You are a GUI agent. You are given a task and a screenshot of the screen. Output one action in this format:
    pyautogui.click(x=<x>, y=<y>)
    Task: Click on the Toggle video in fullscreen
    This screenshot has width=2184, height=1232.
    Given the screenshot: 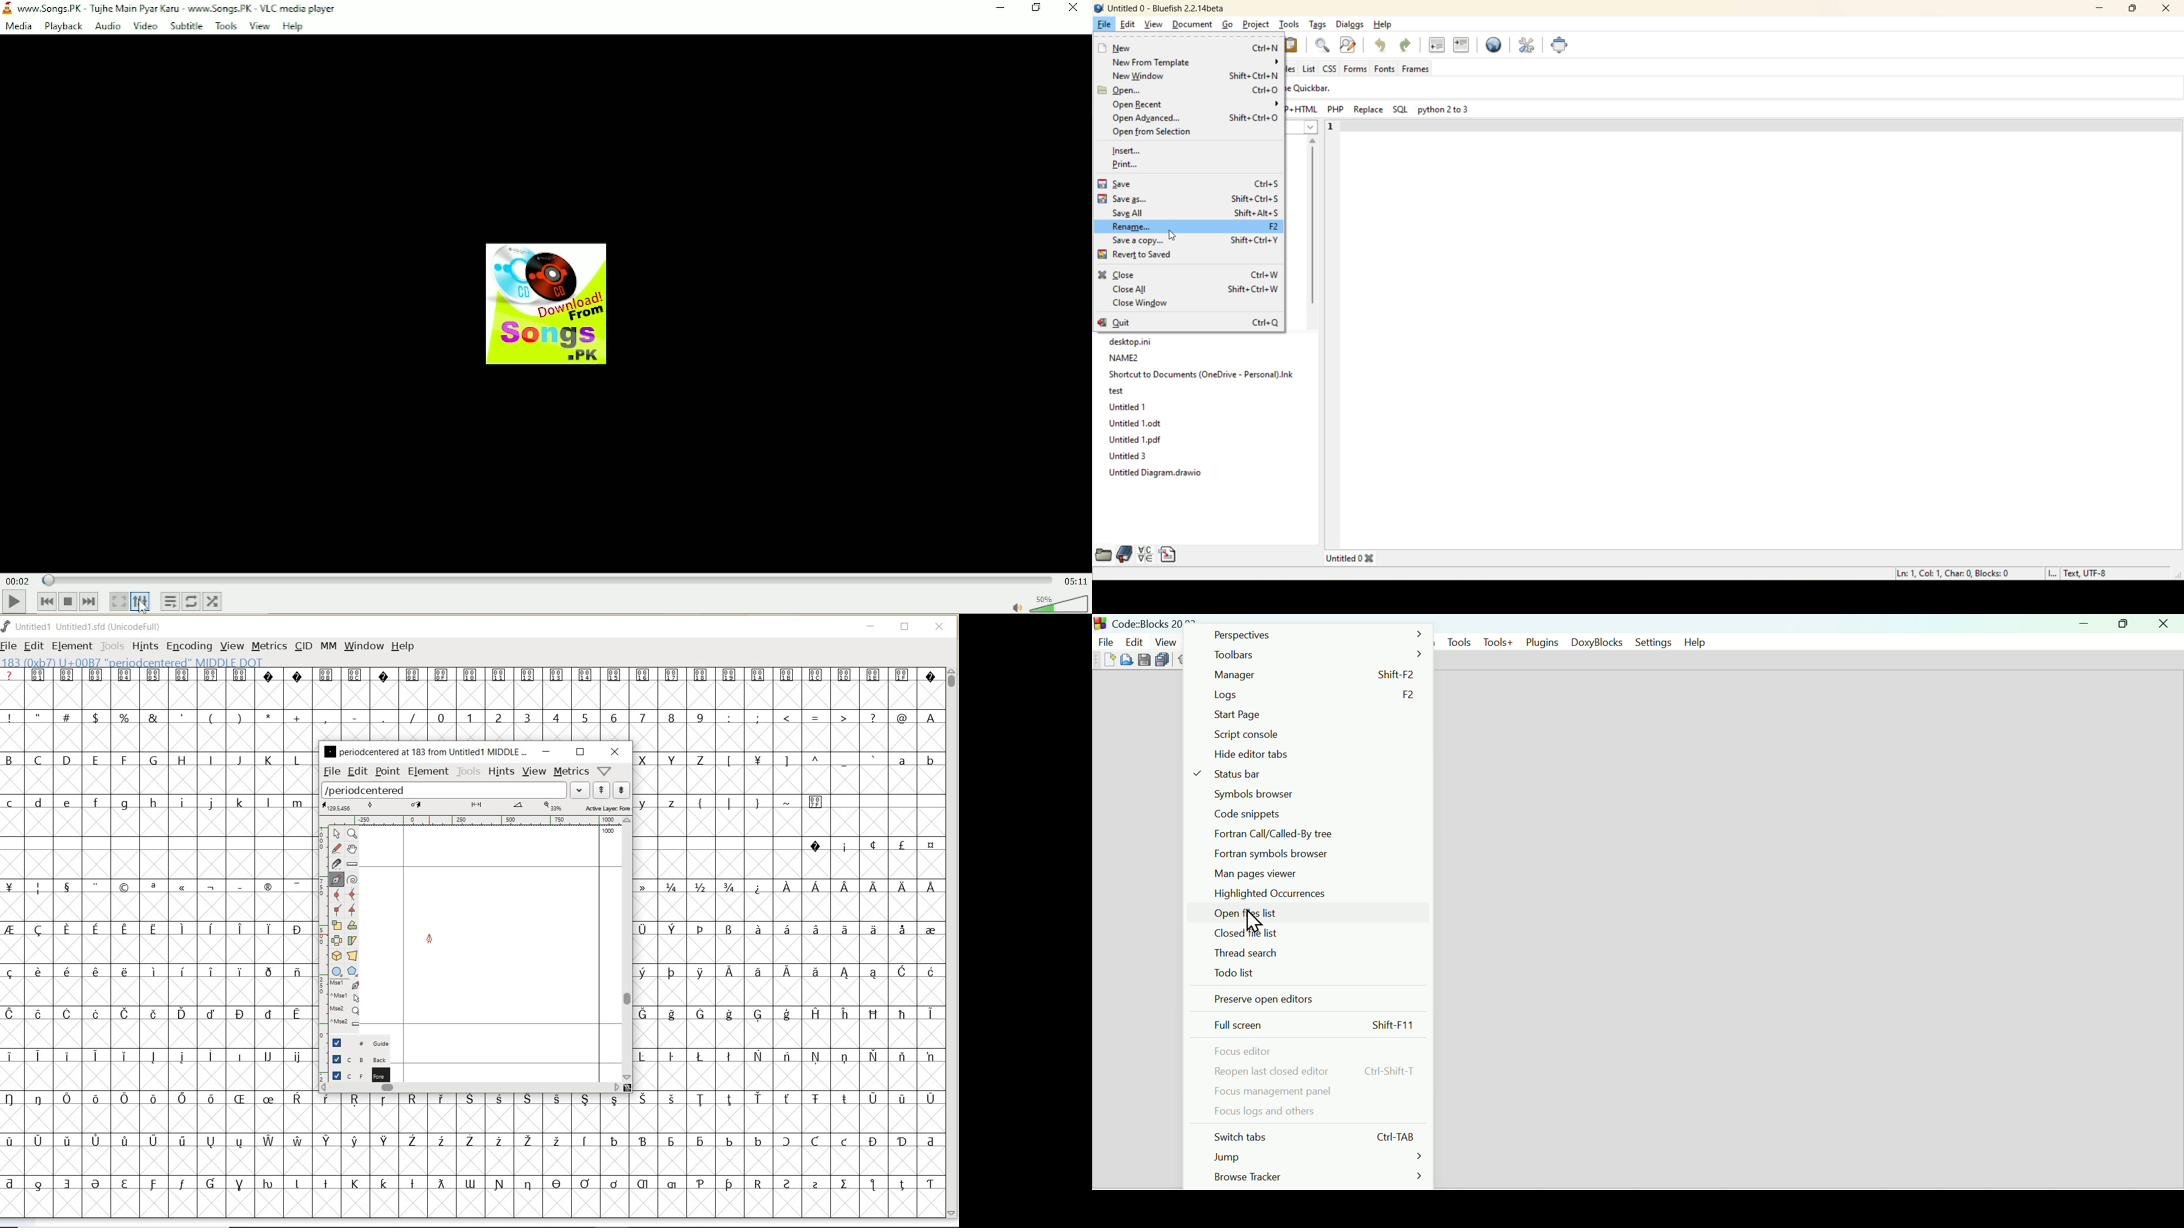 What is the action you would take?
    pyautogui.click(x=118, y=602)
    